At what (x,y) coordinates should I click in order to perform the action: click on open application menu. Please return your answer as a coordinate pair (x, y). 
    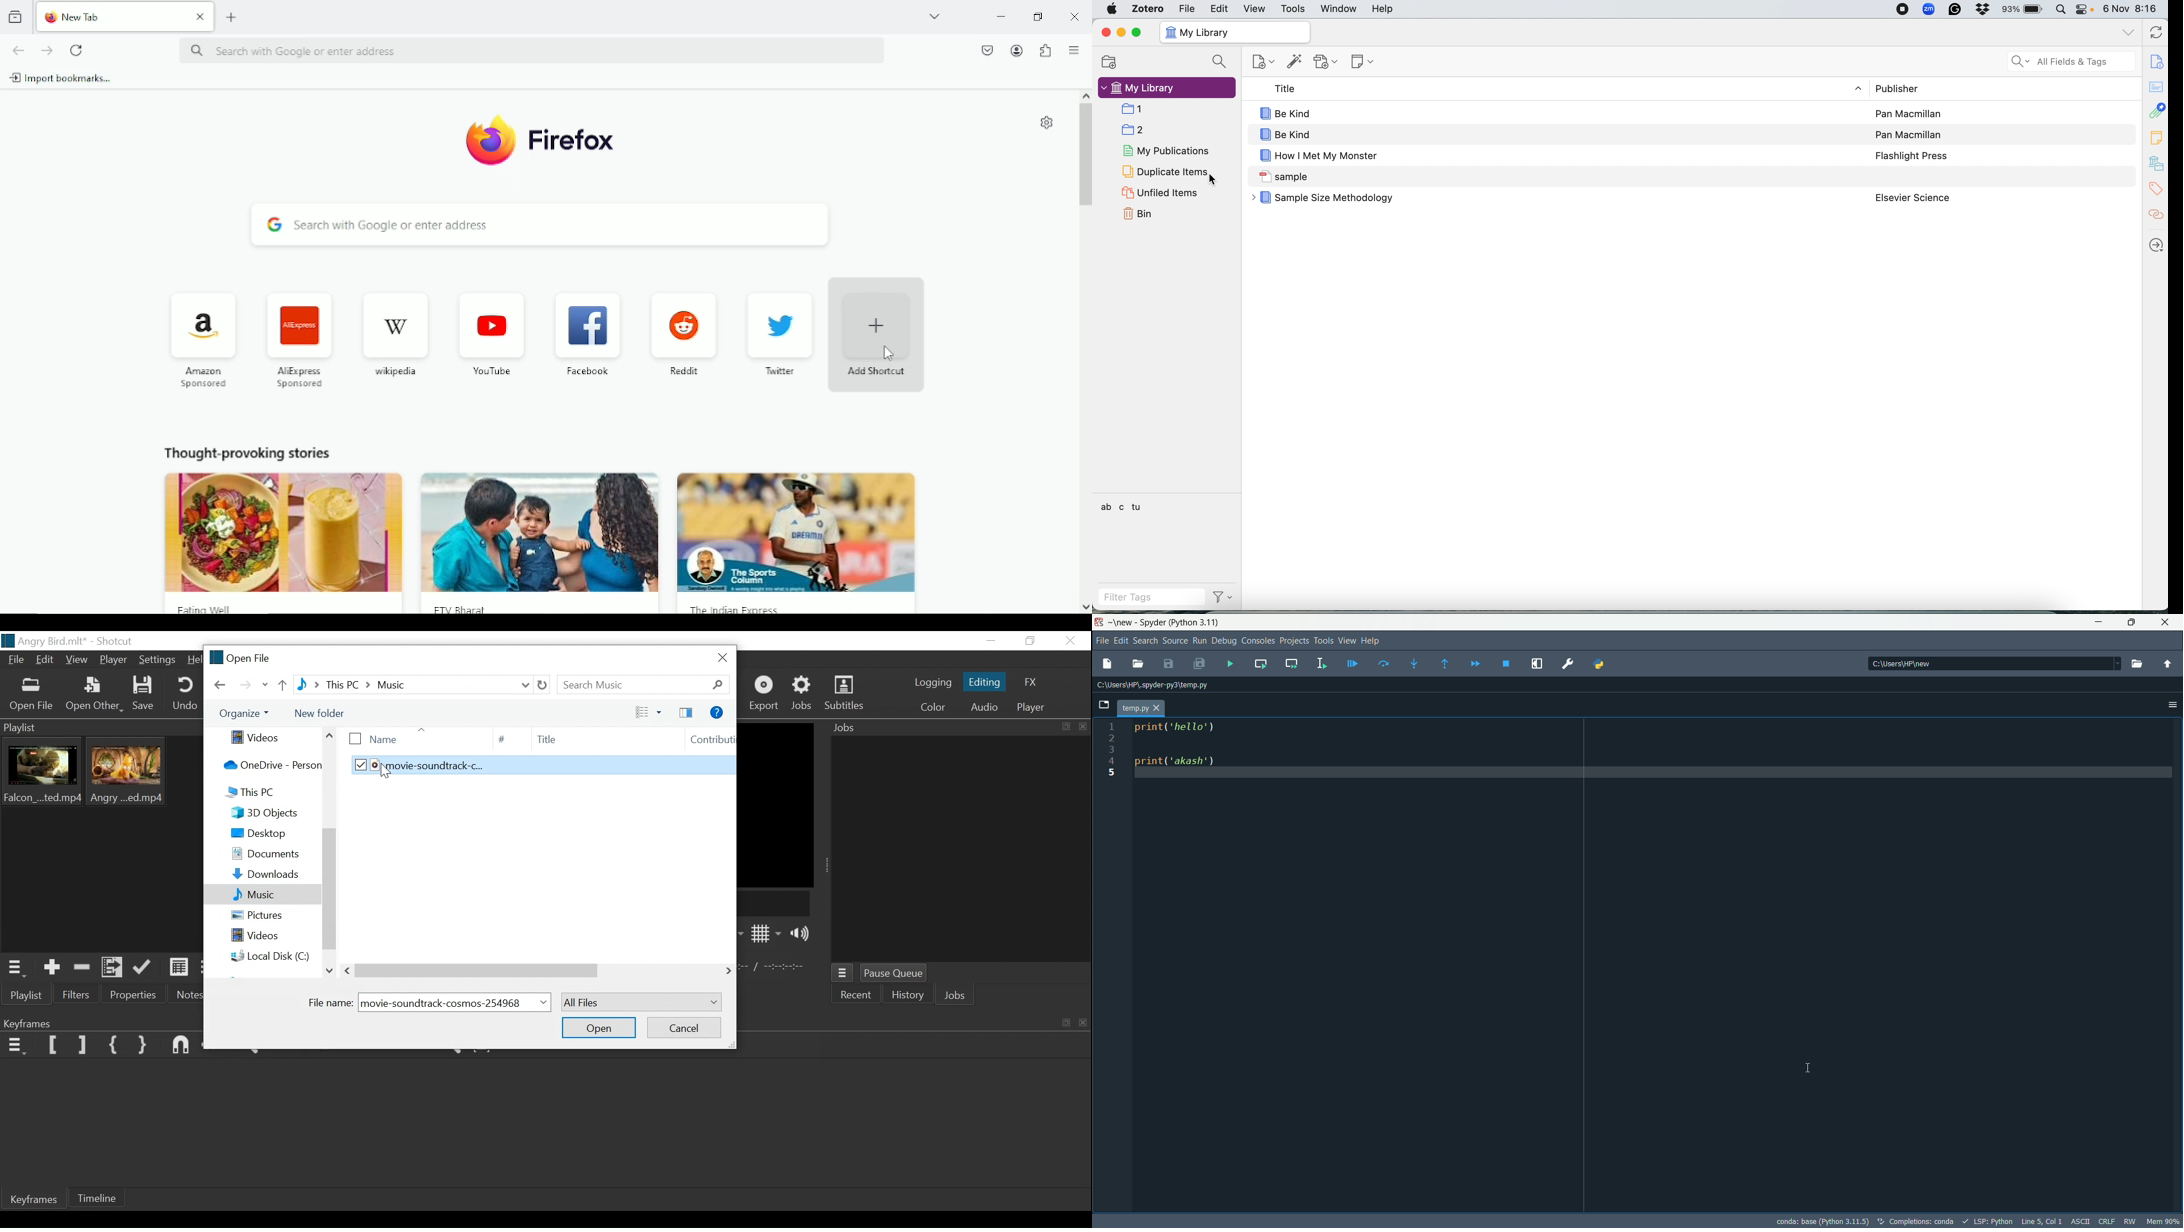
    Looking at the image, I should click on (1074, 51).